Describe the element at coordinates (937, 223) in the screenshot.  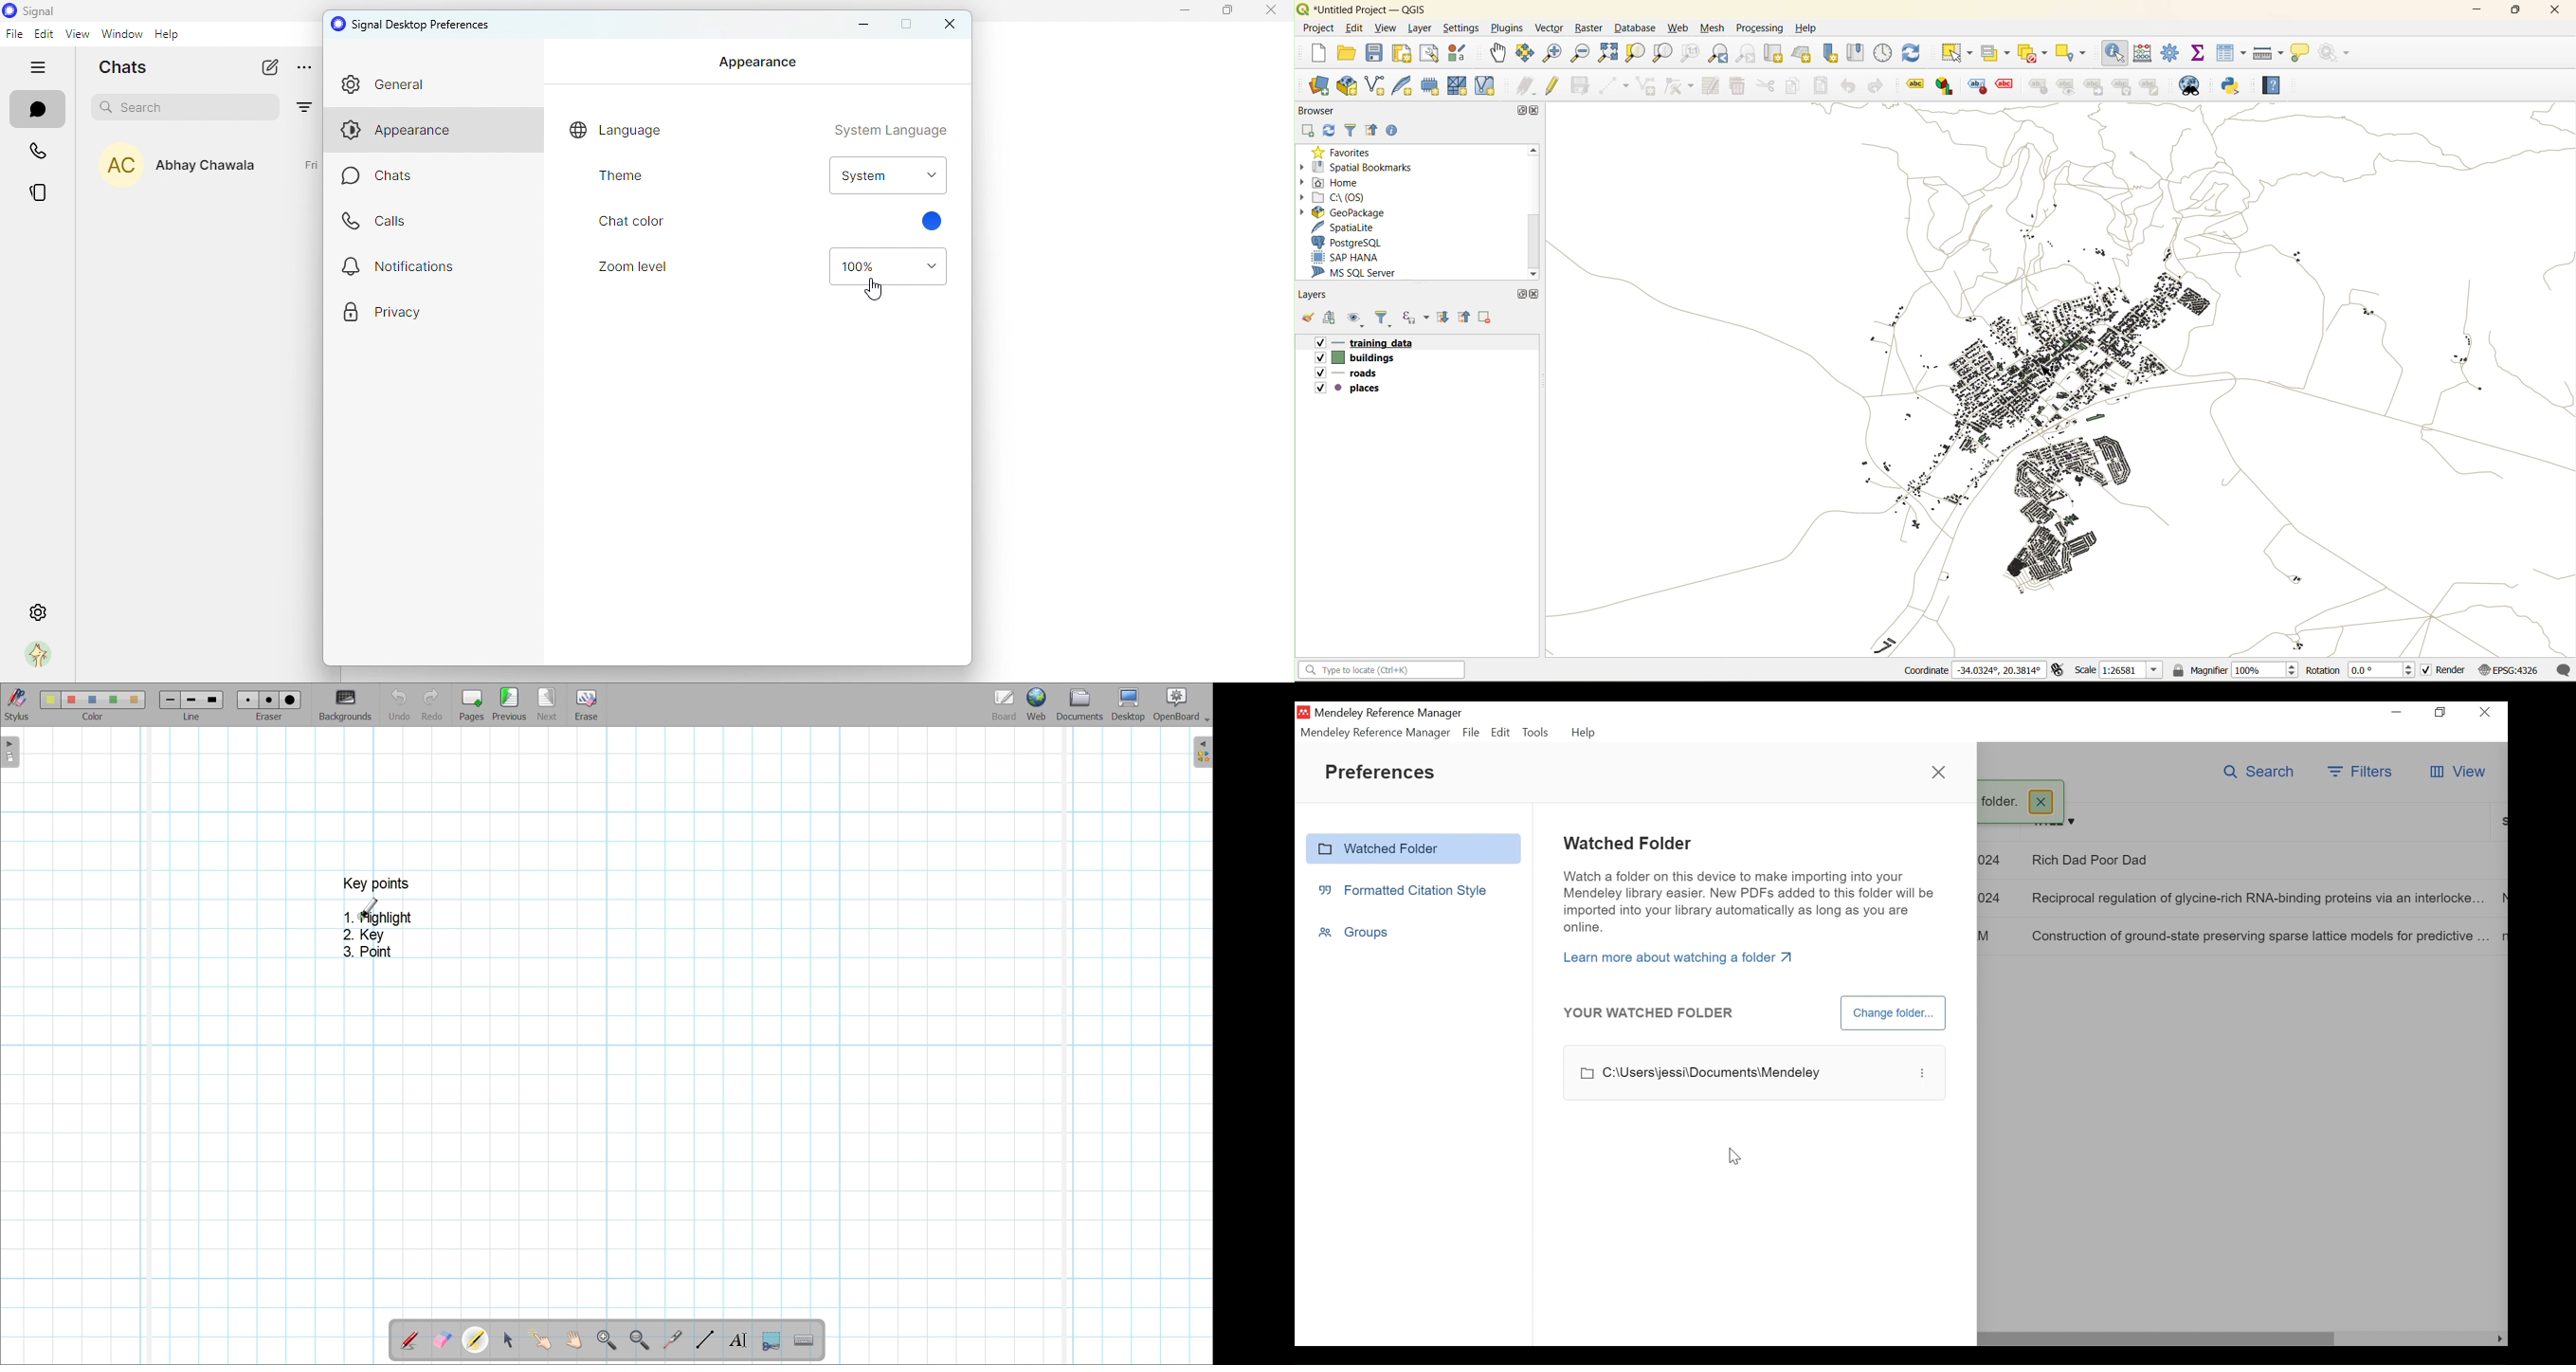
I see `color` at that location.